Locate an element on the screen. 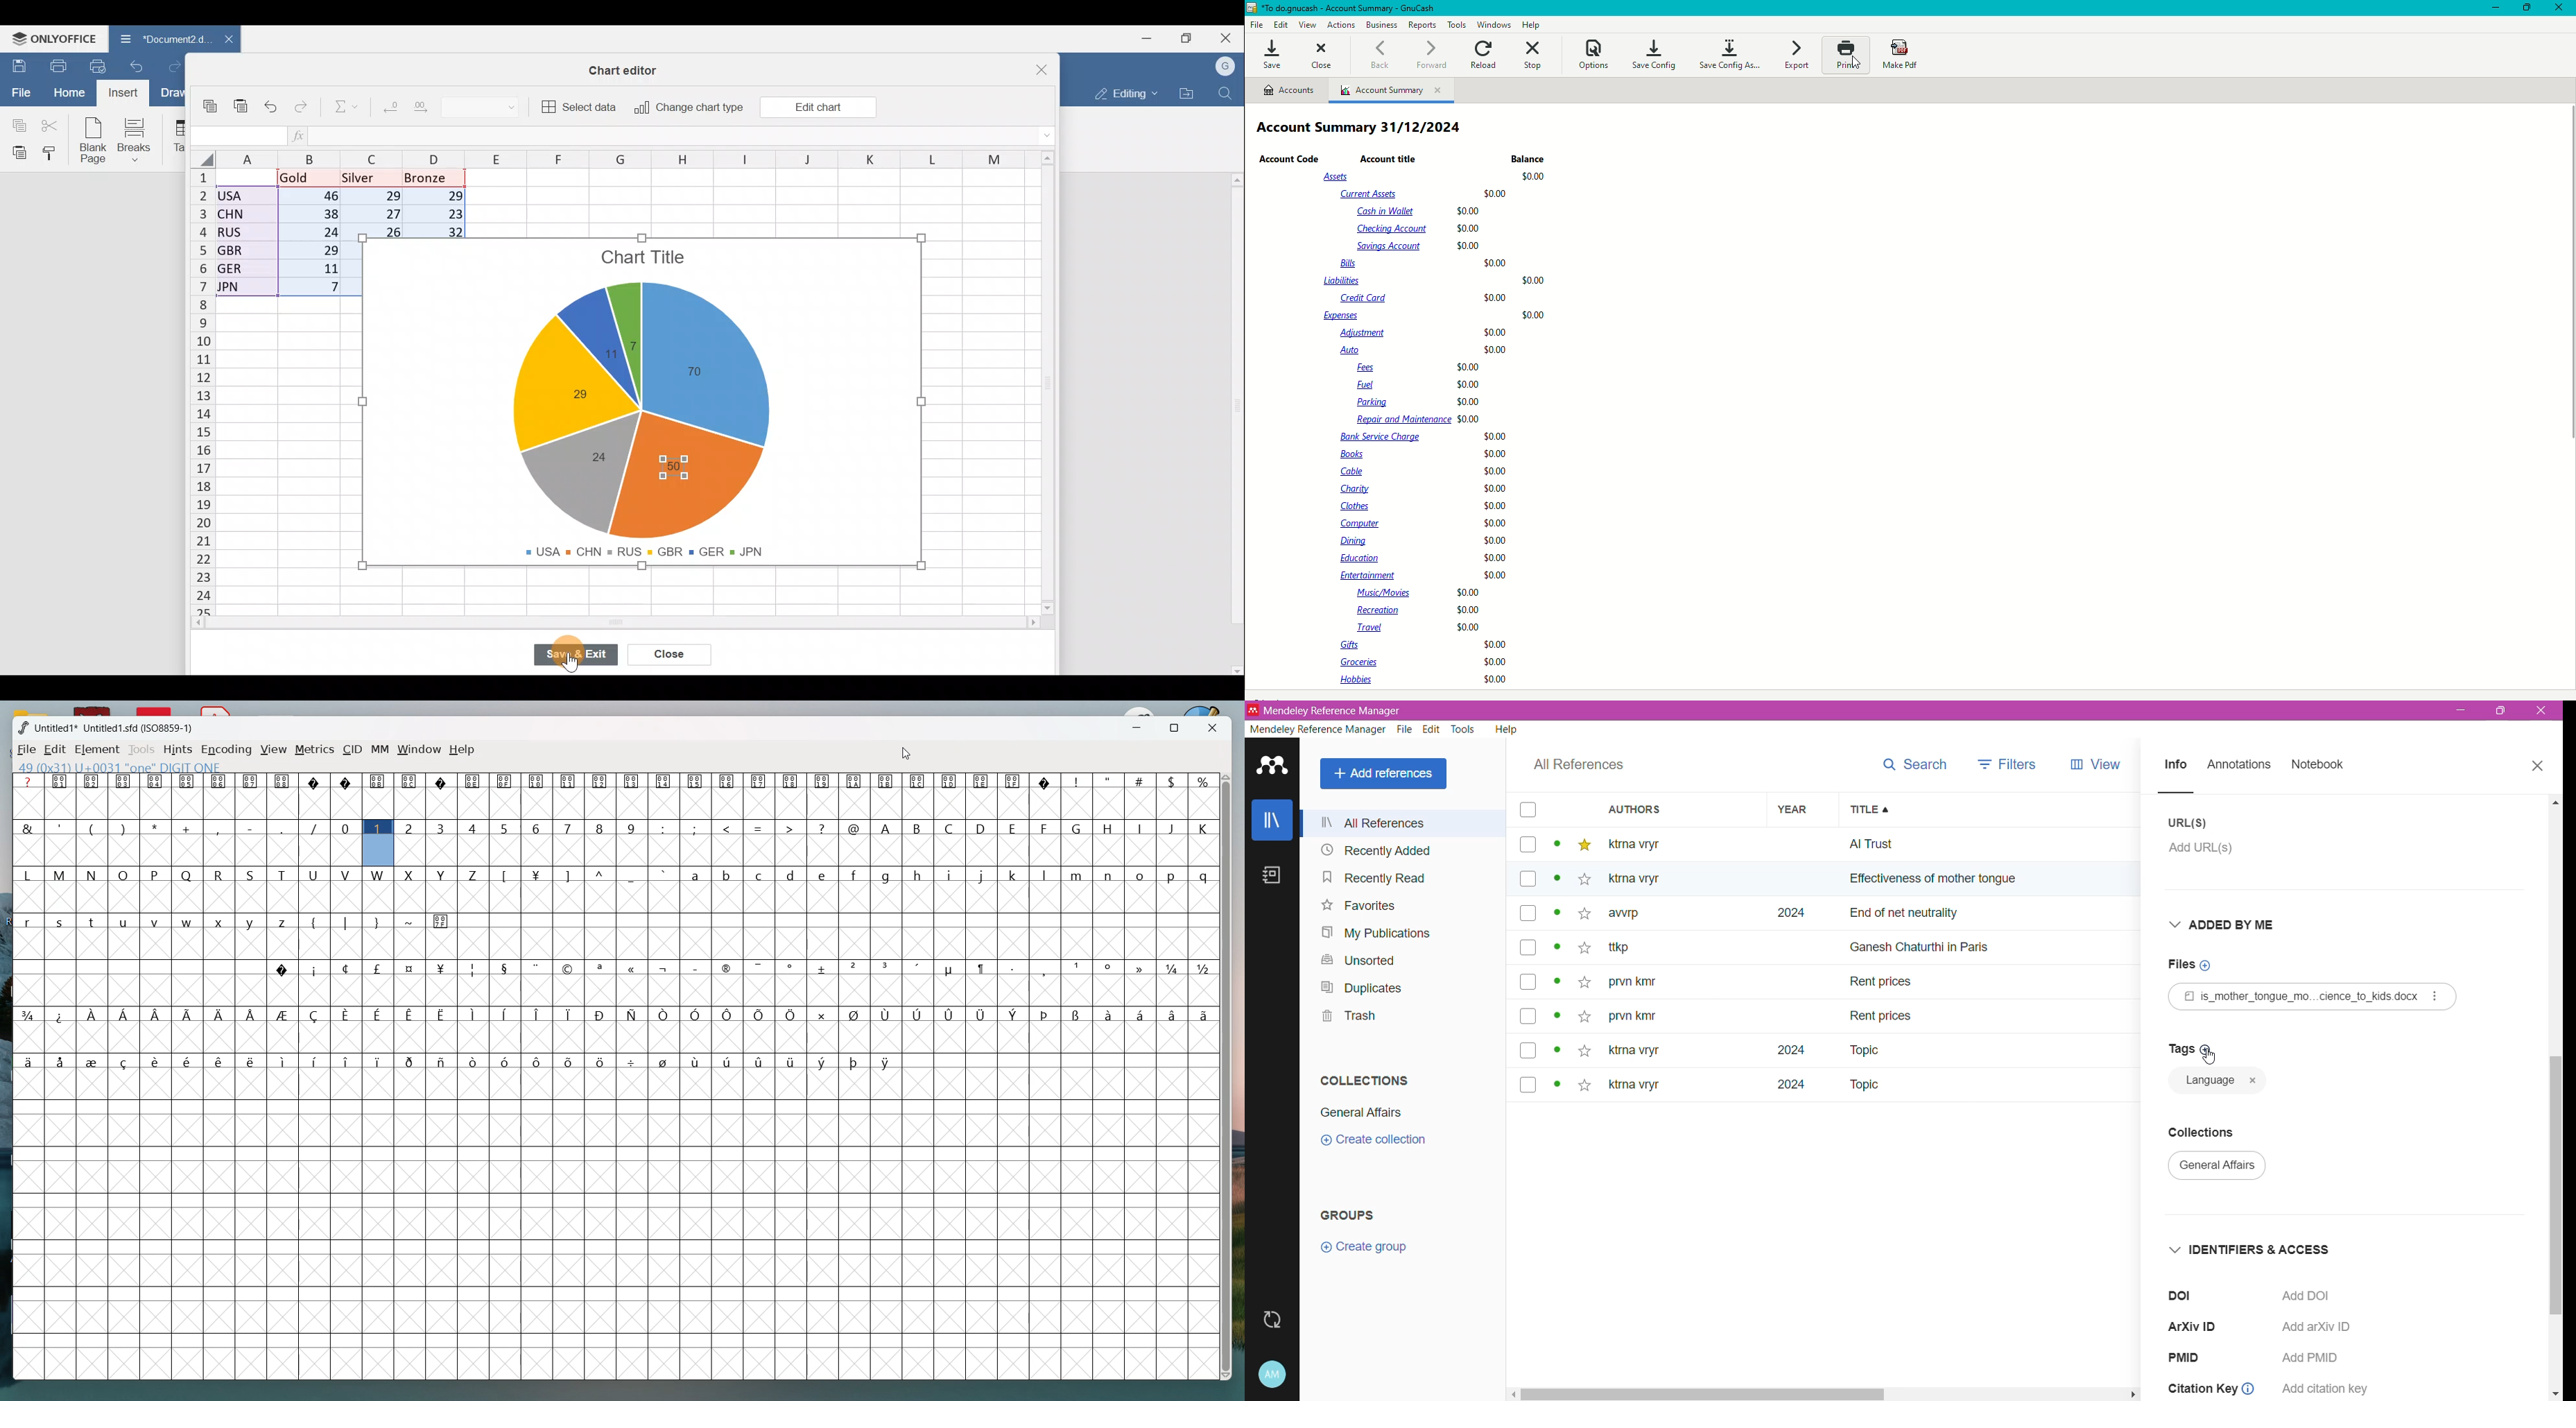 The width and height of the screenshot is (2576, 1428). star is located at coordinates (1580, 918).